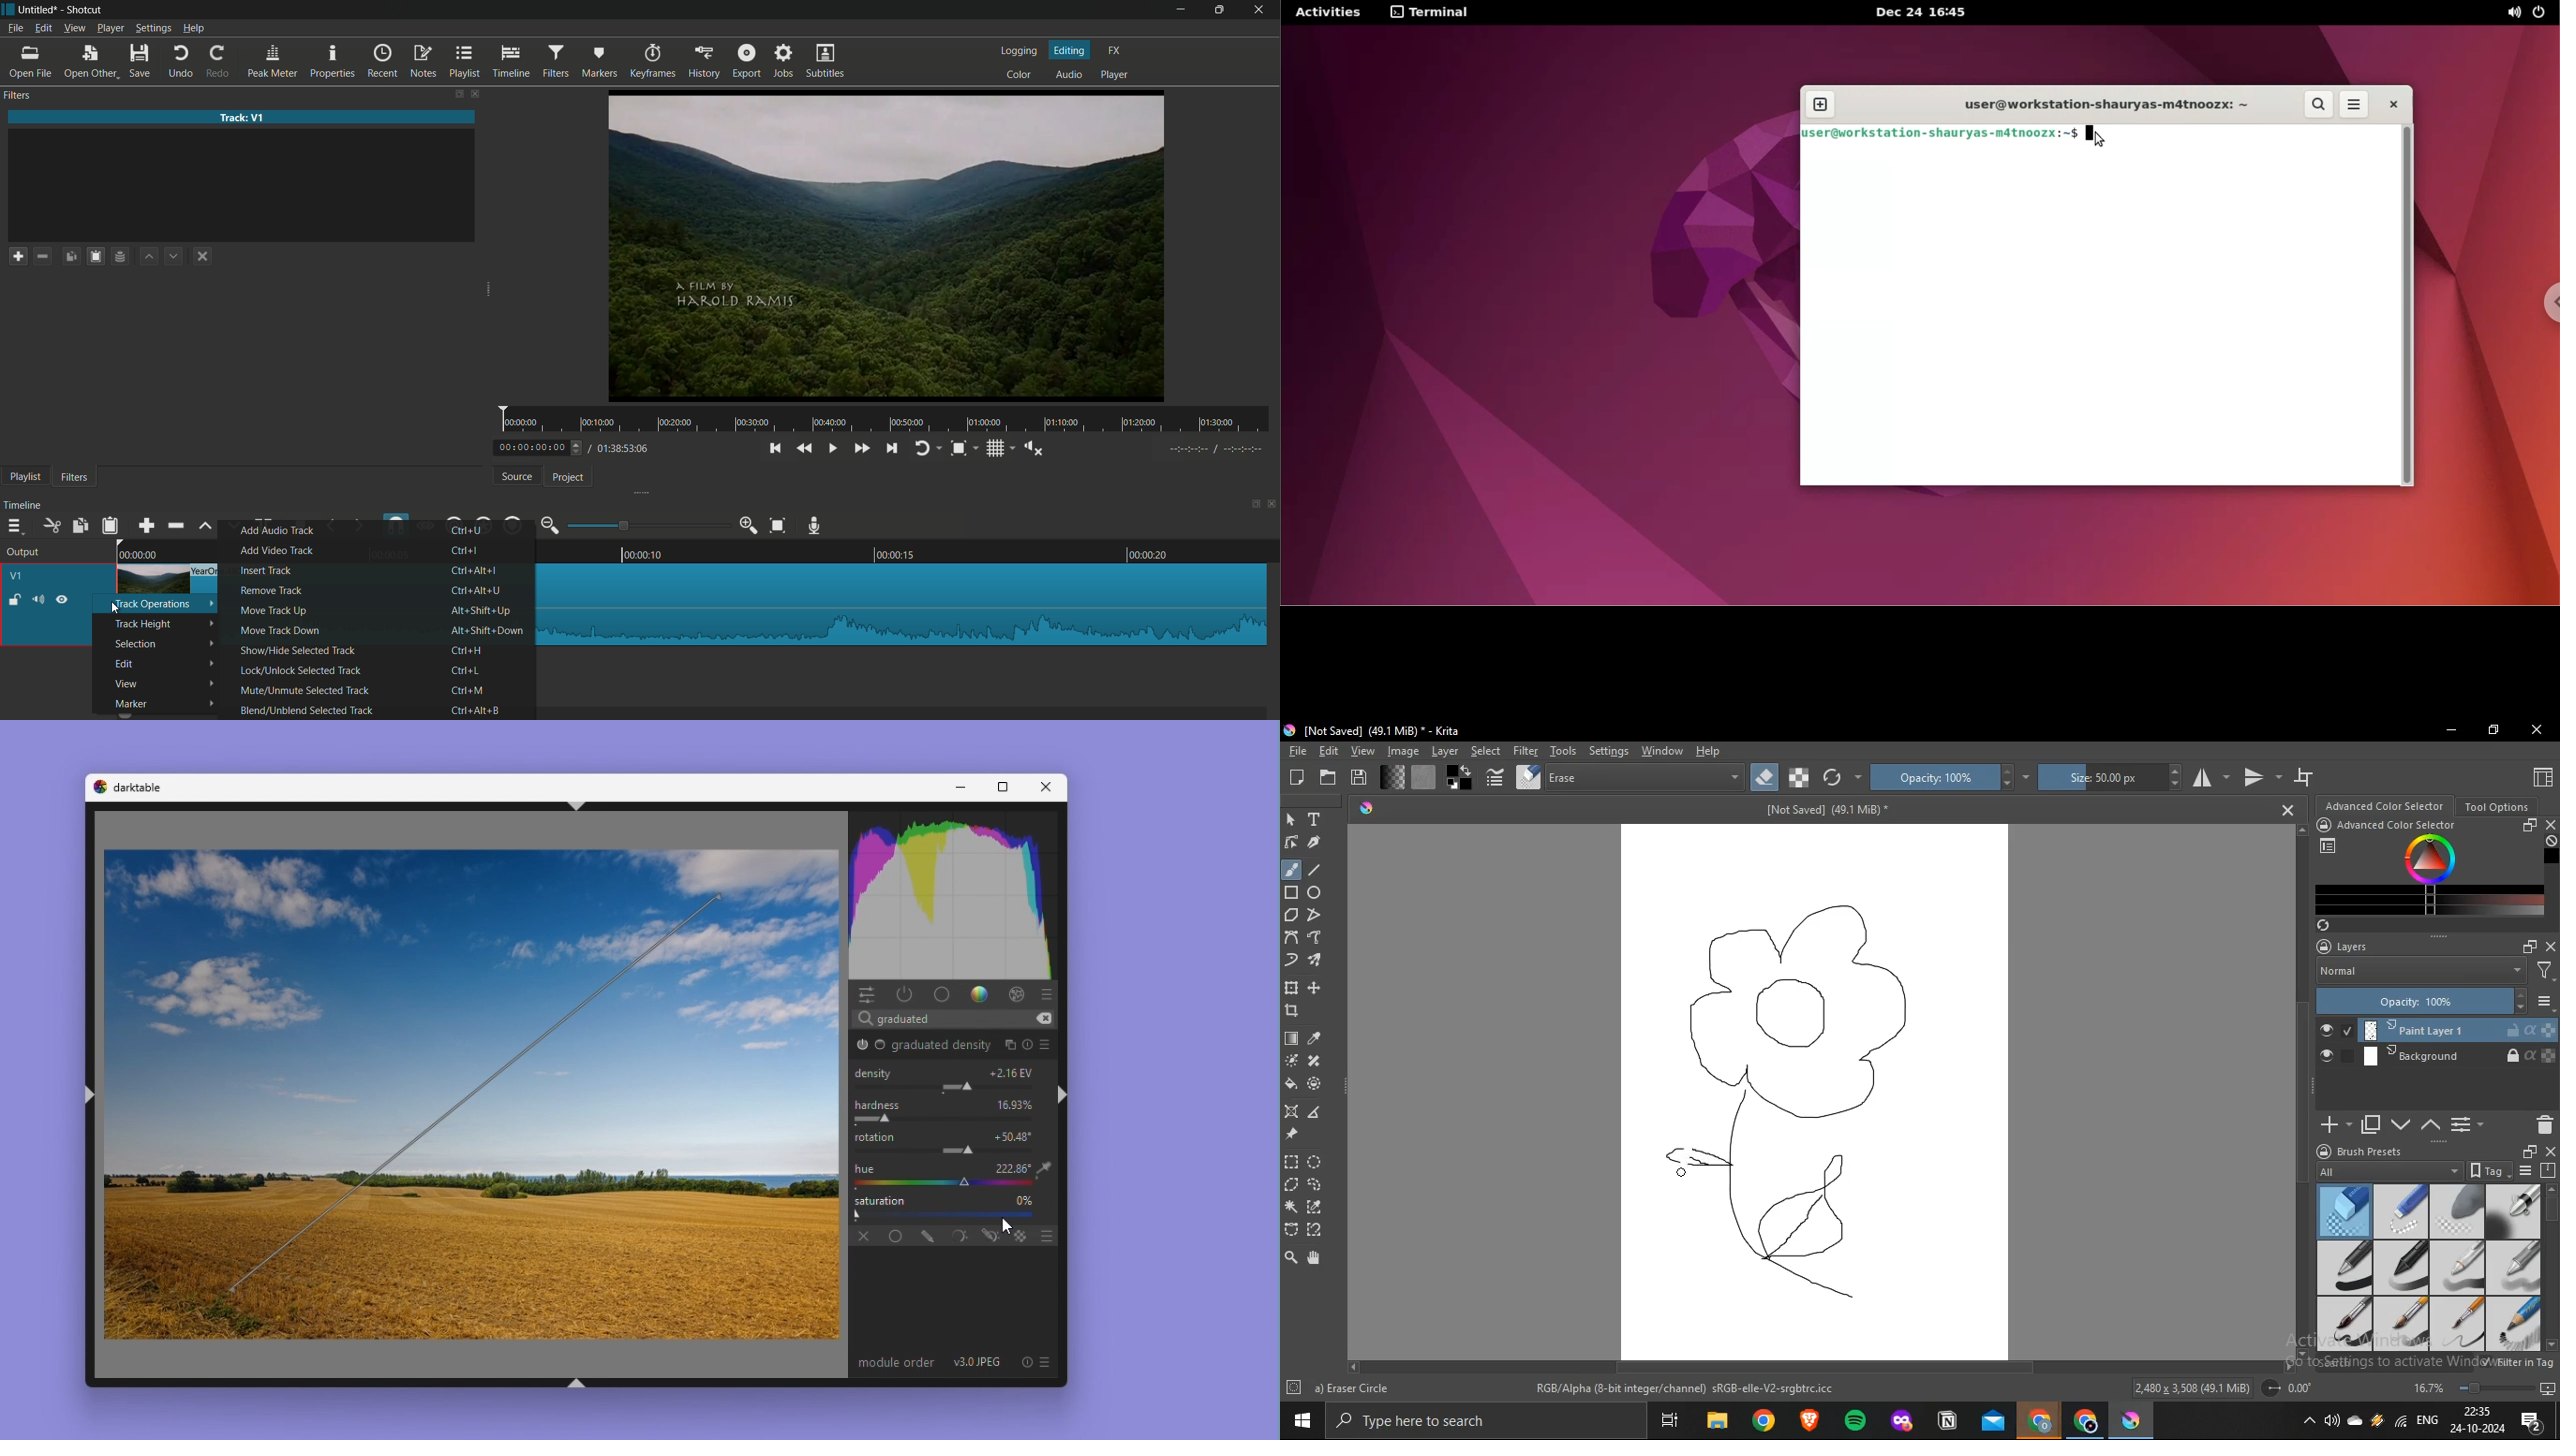 The width and height of the screenshot is (2576, 1456). Describe the element at coordinates (1064, 1094) in the screenshot. I see `shift+ctrl+r hi` at that location.